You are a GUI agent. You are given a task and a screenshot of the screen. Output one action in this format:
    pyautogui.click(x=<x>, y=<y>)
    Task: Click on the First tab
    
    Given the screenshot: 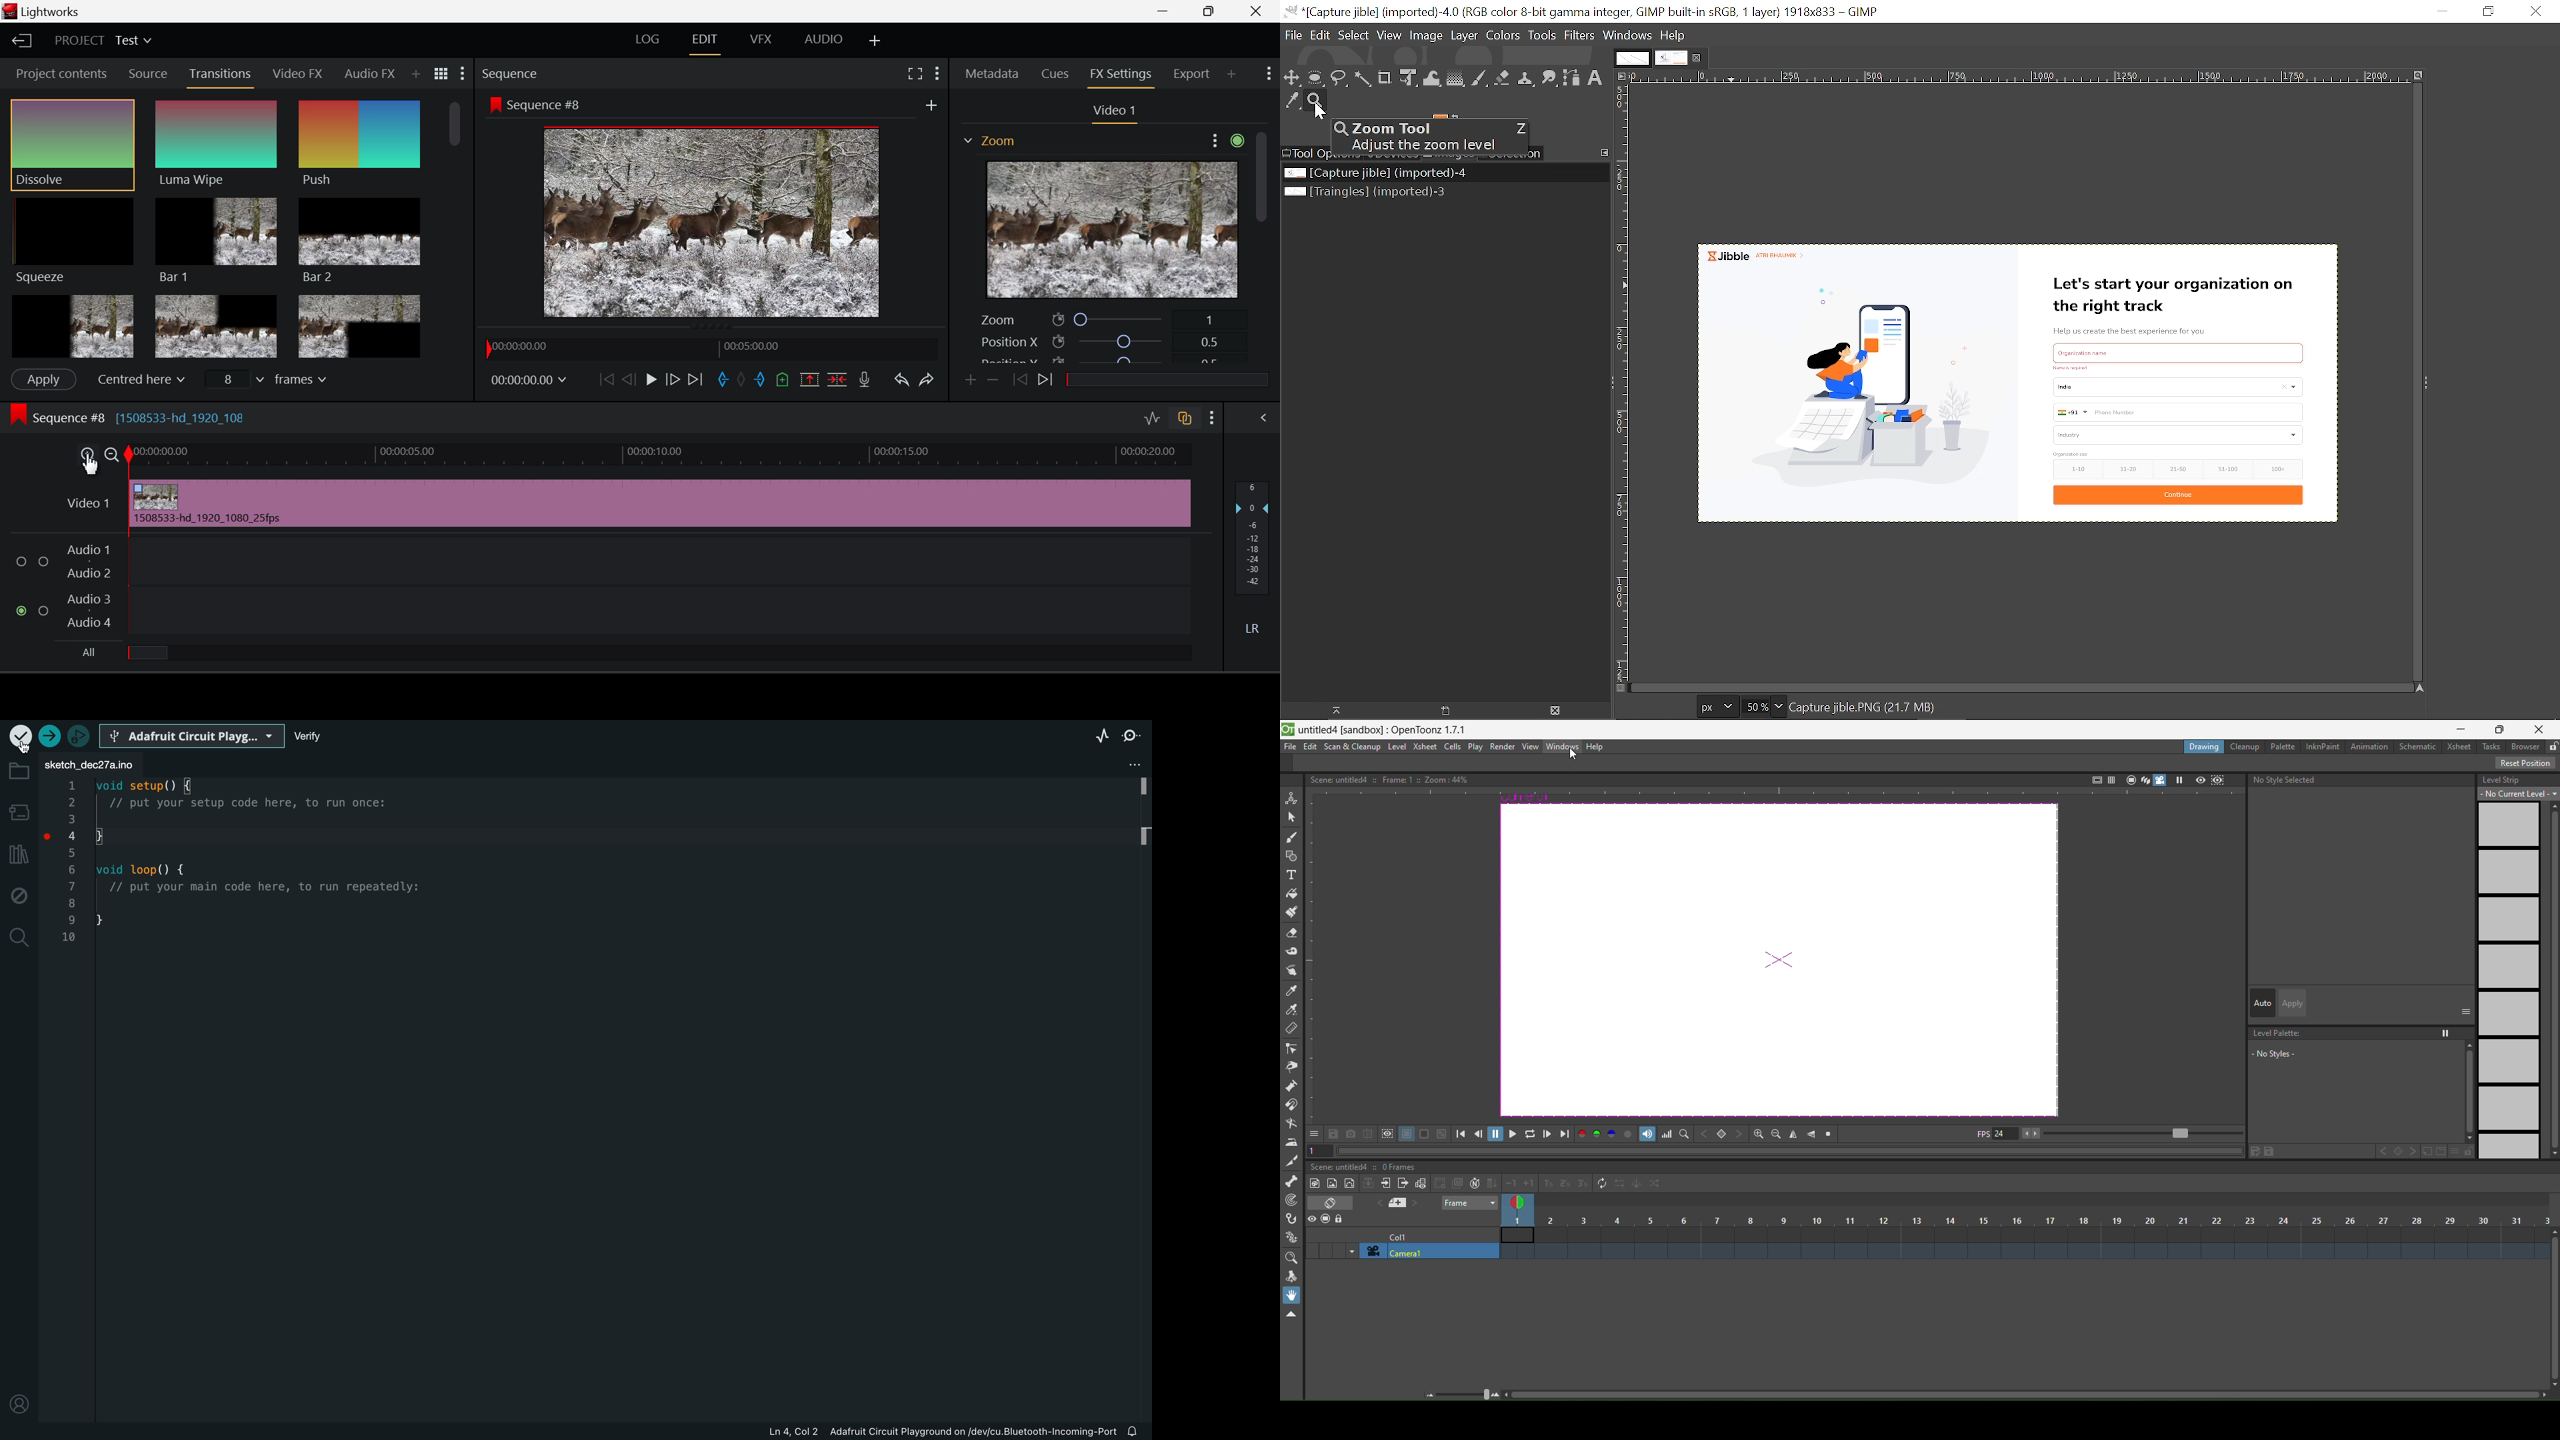 What is the action you would take?
    pyautogui.click(x=1633, y=58)
    